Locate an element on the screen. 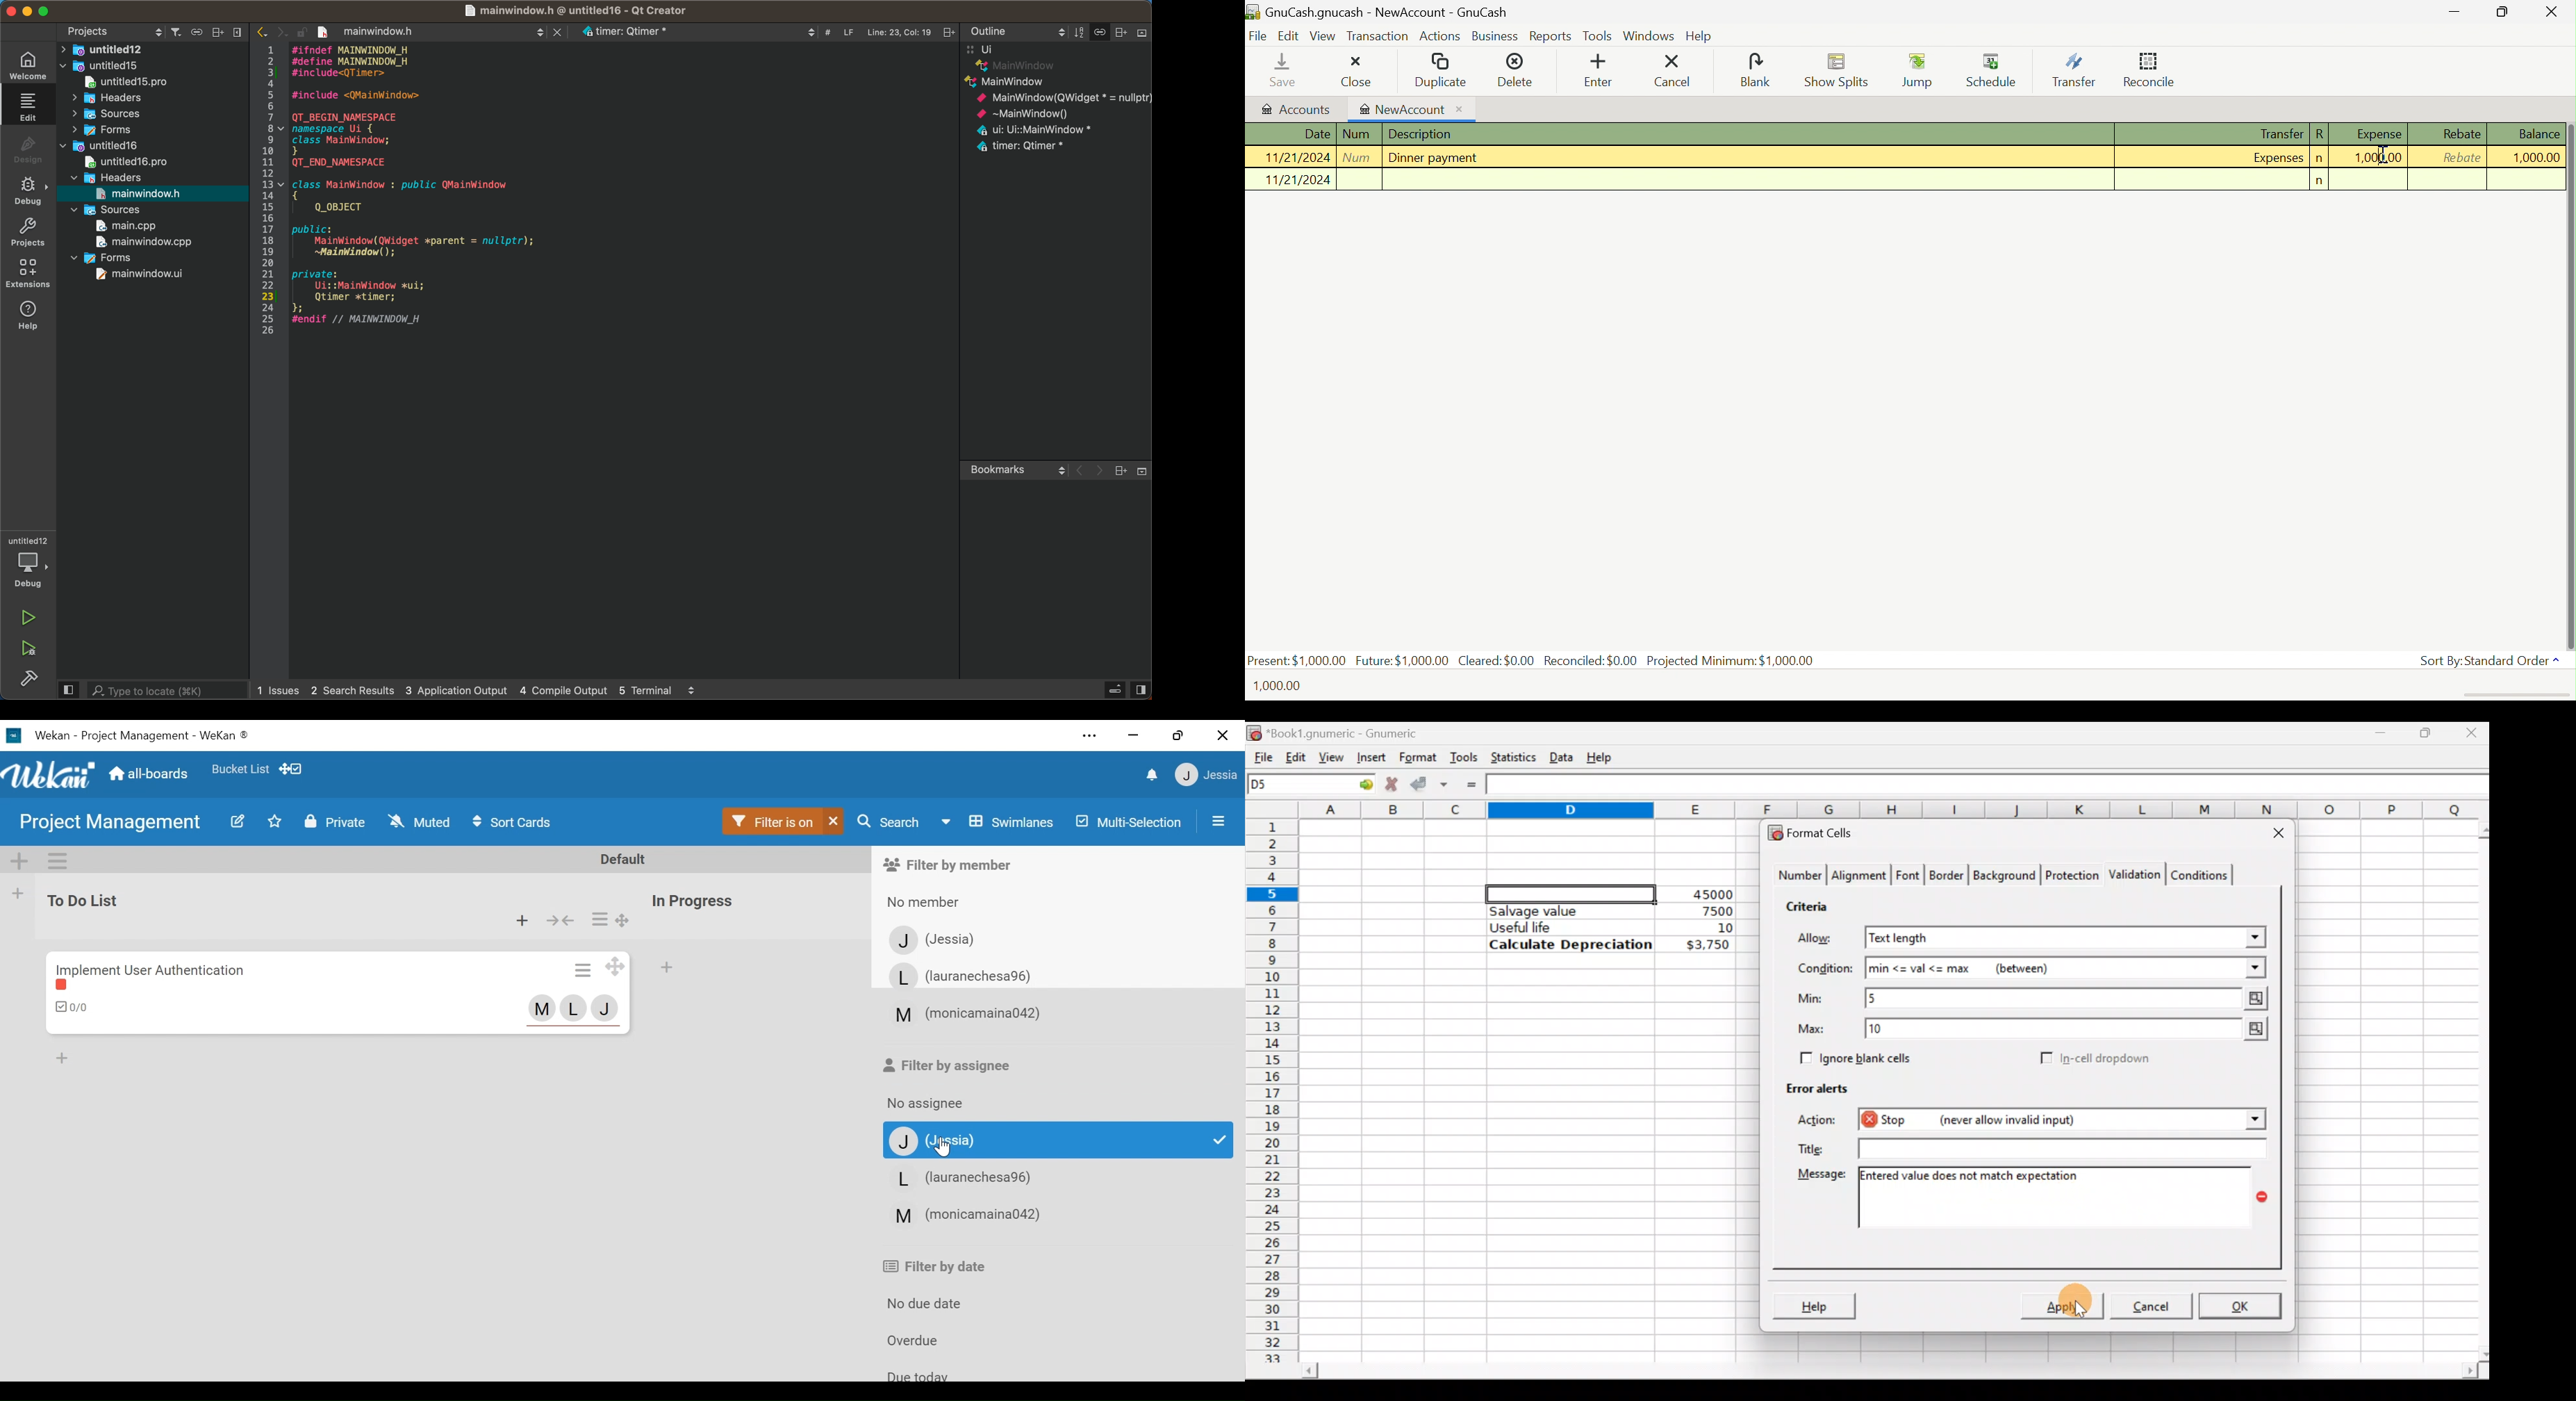 Image resolution: width=2576 pixels, height=1428 pixels. to do List is located at coordinates (110, 898).